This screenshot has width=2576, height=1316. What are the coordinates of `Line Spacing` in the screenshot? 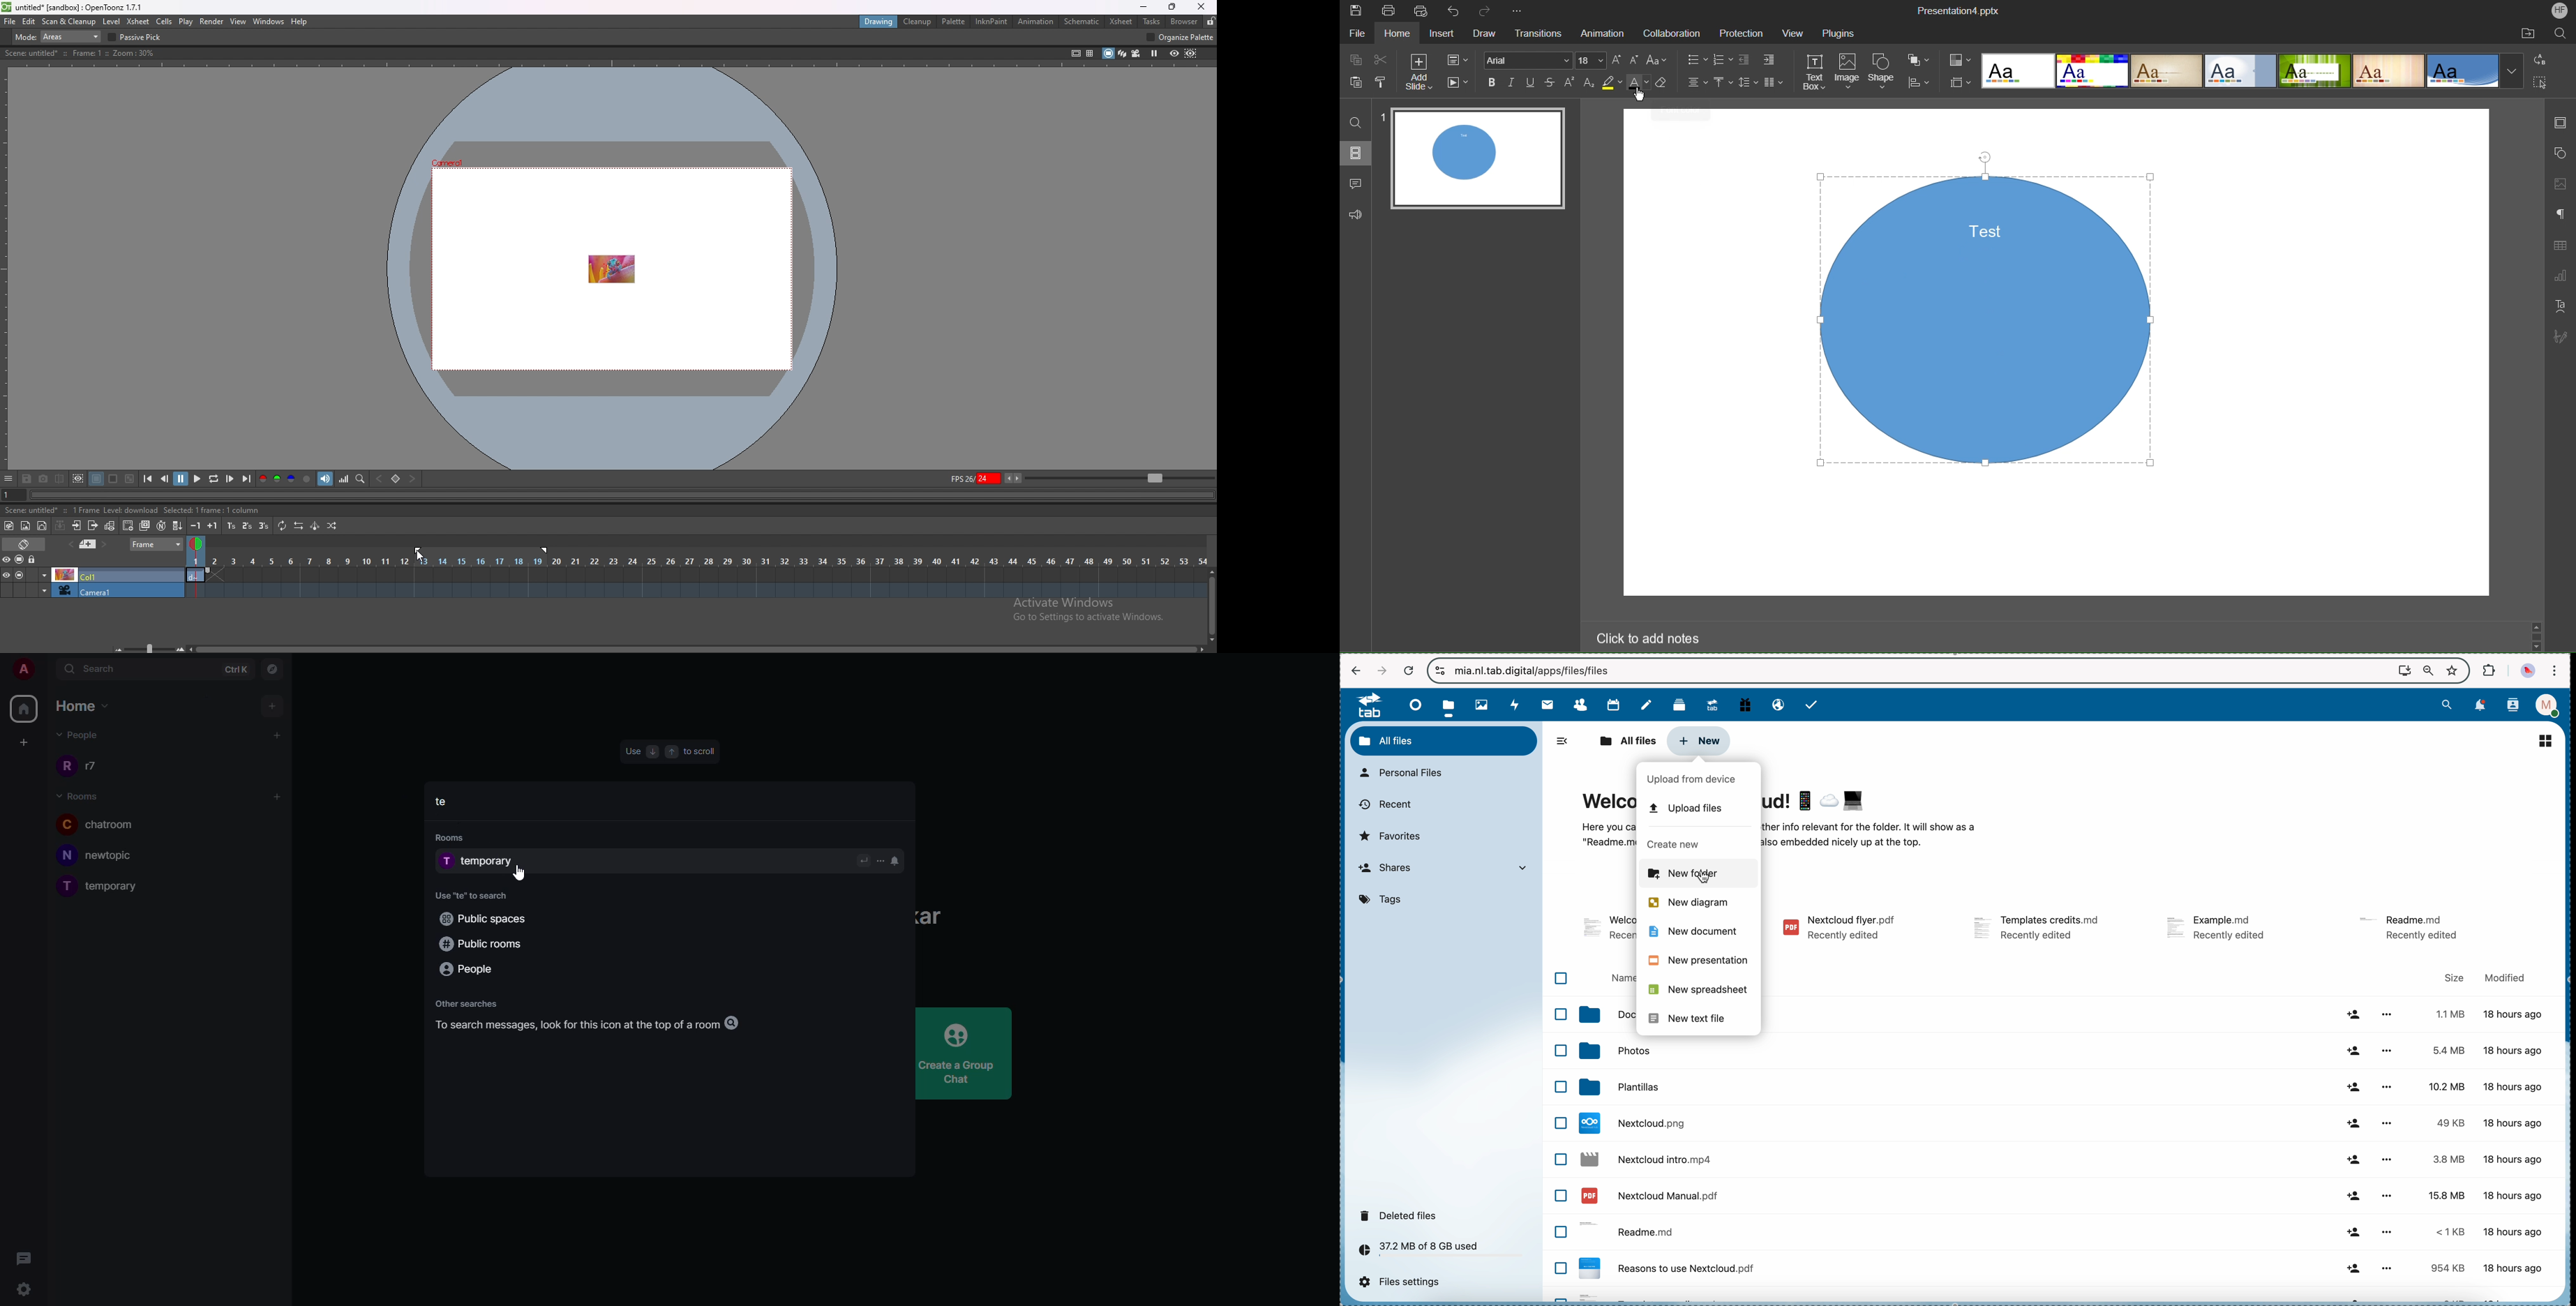 It's located at (1749, 83).